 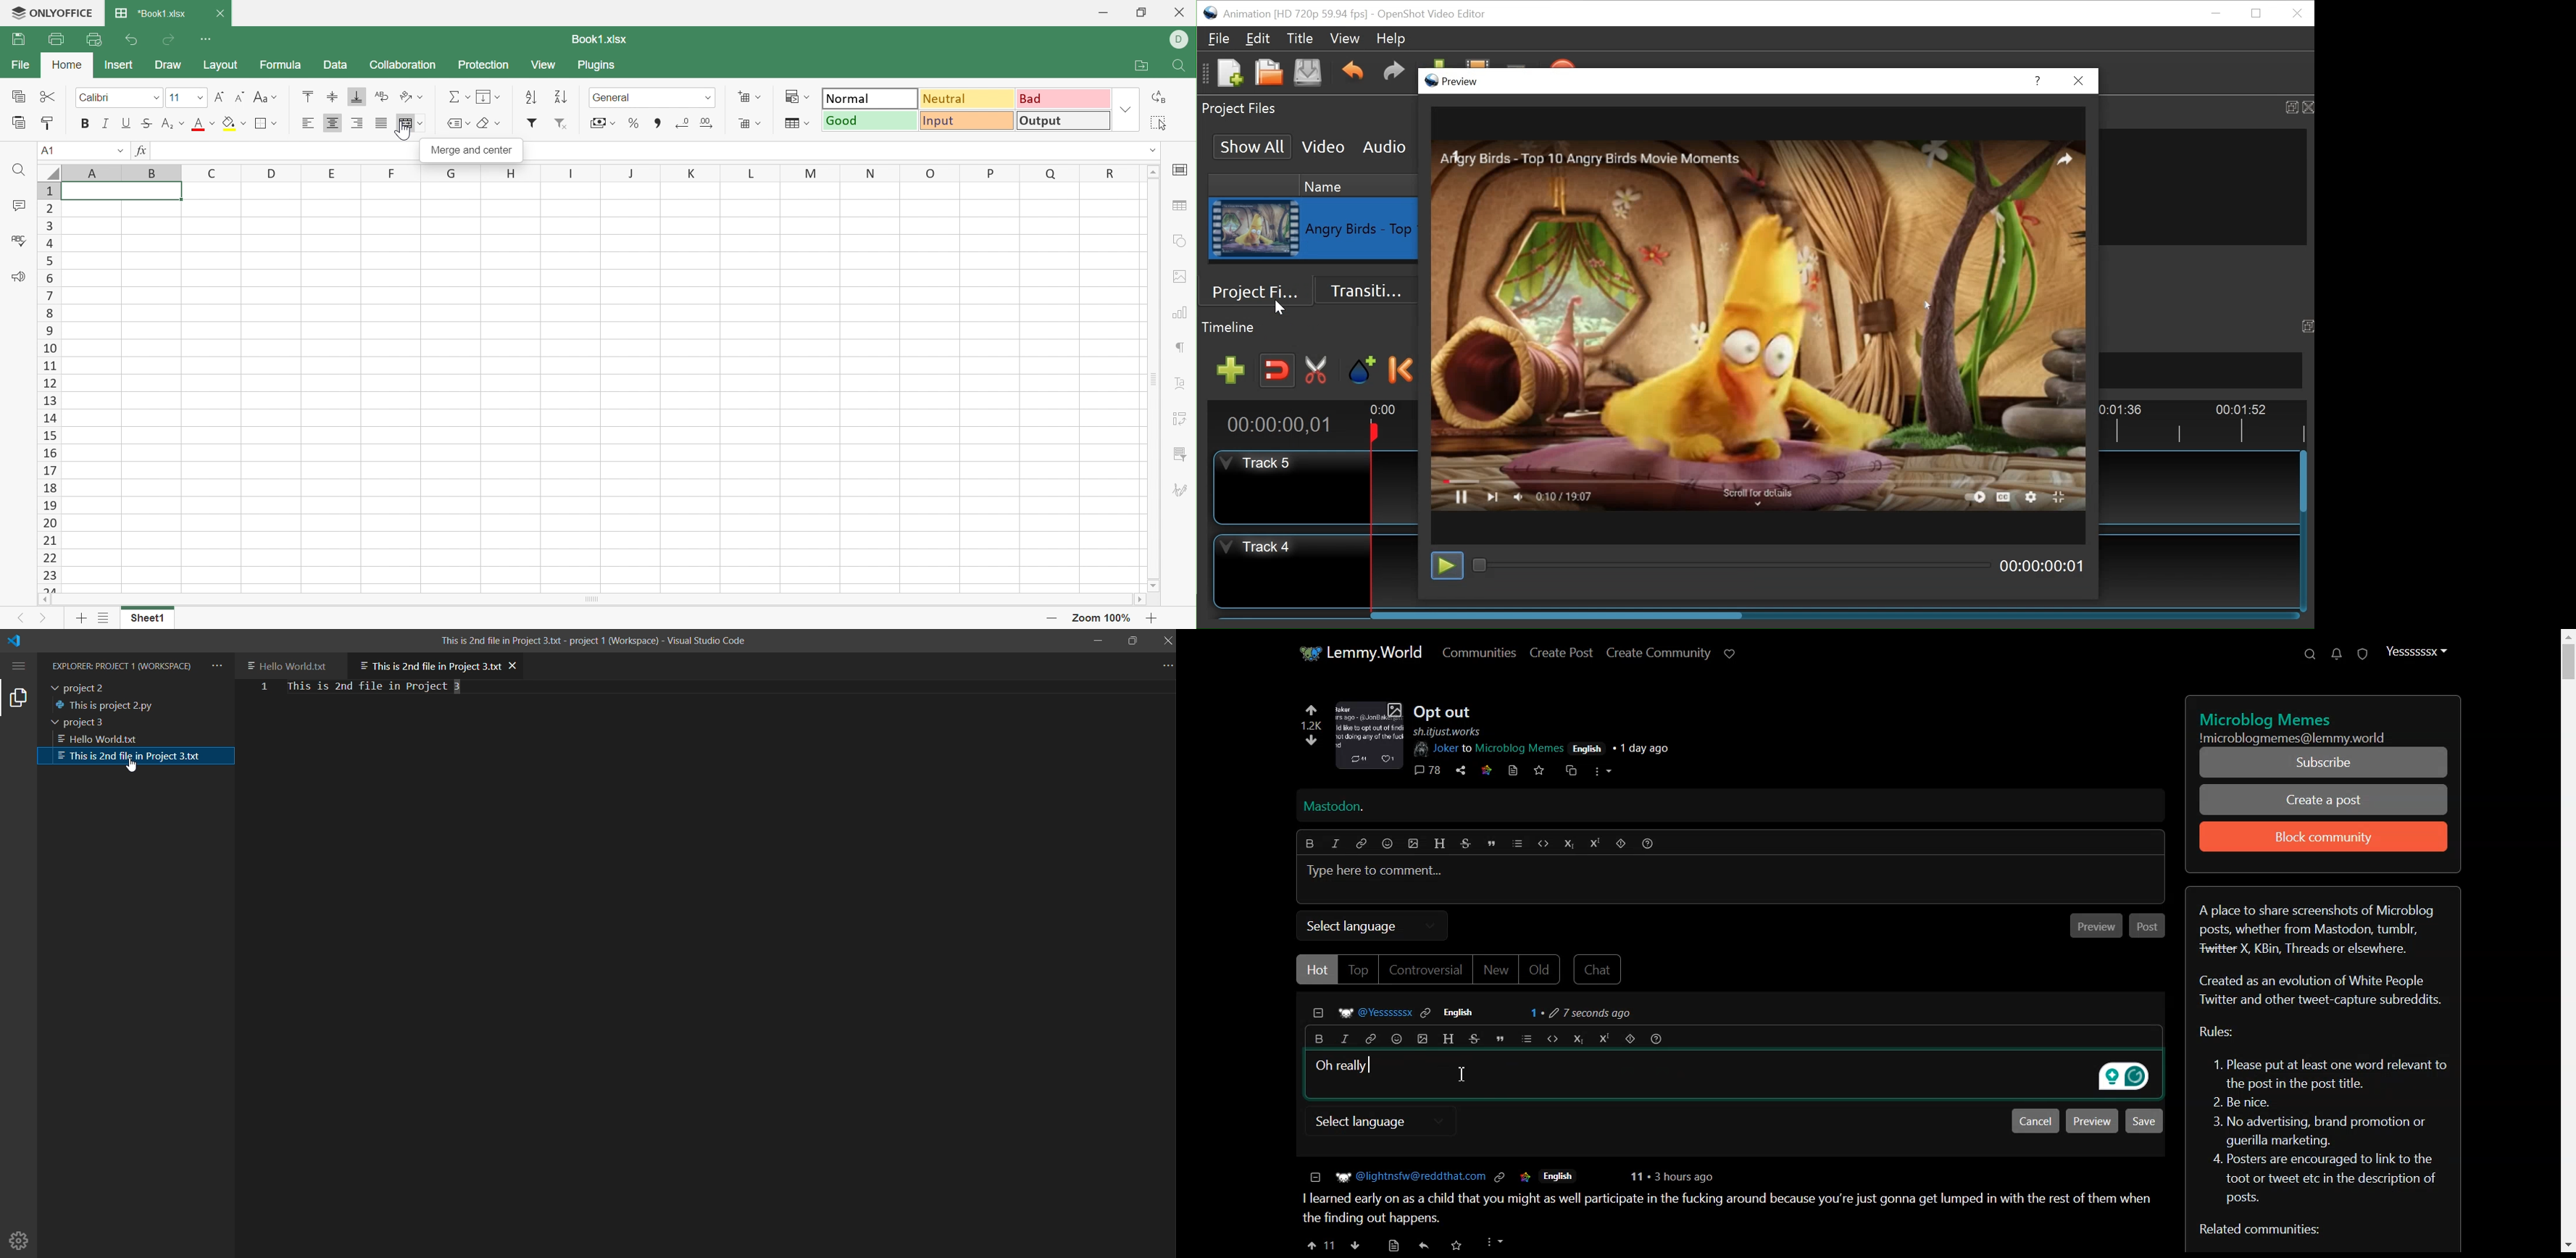 I want to click on Collaboration, so click(x=404, y=67).